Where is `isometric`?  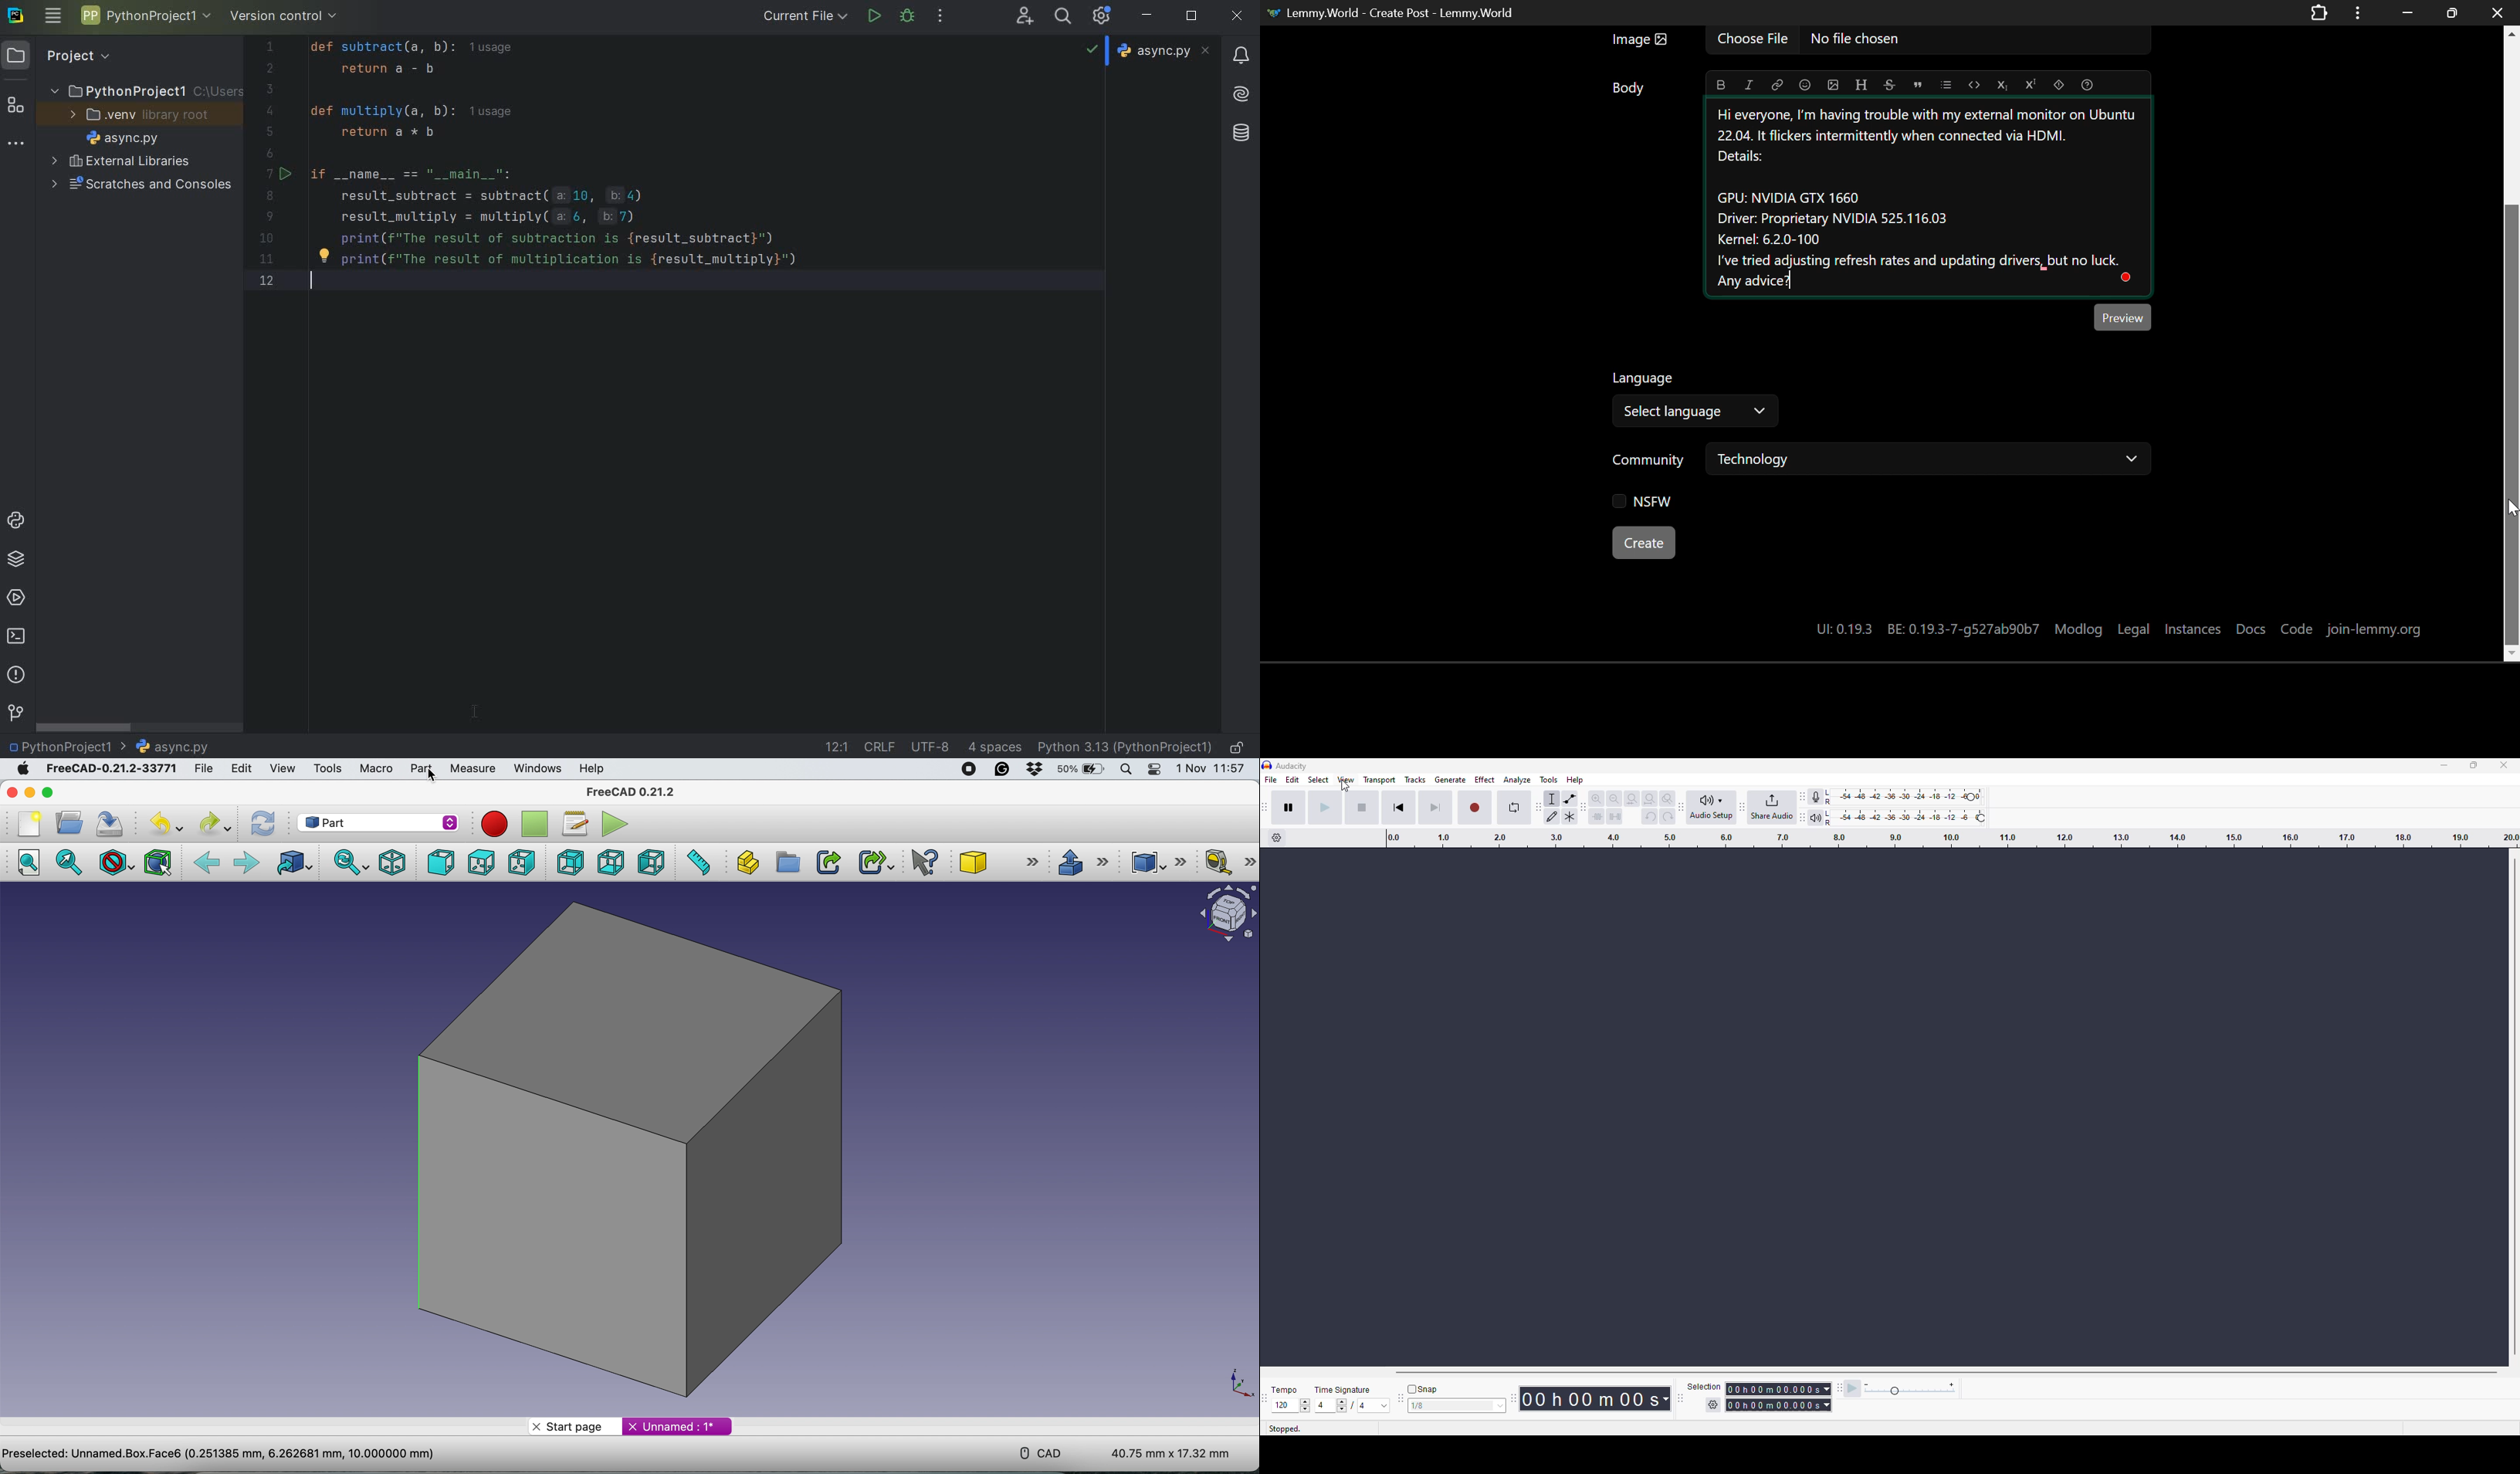 isometric is located at coordinates (388, 863).